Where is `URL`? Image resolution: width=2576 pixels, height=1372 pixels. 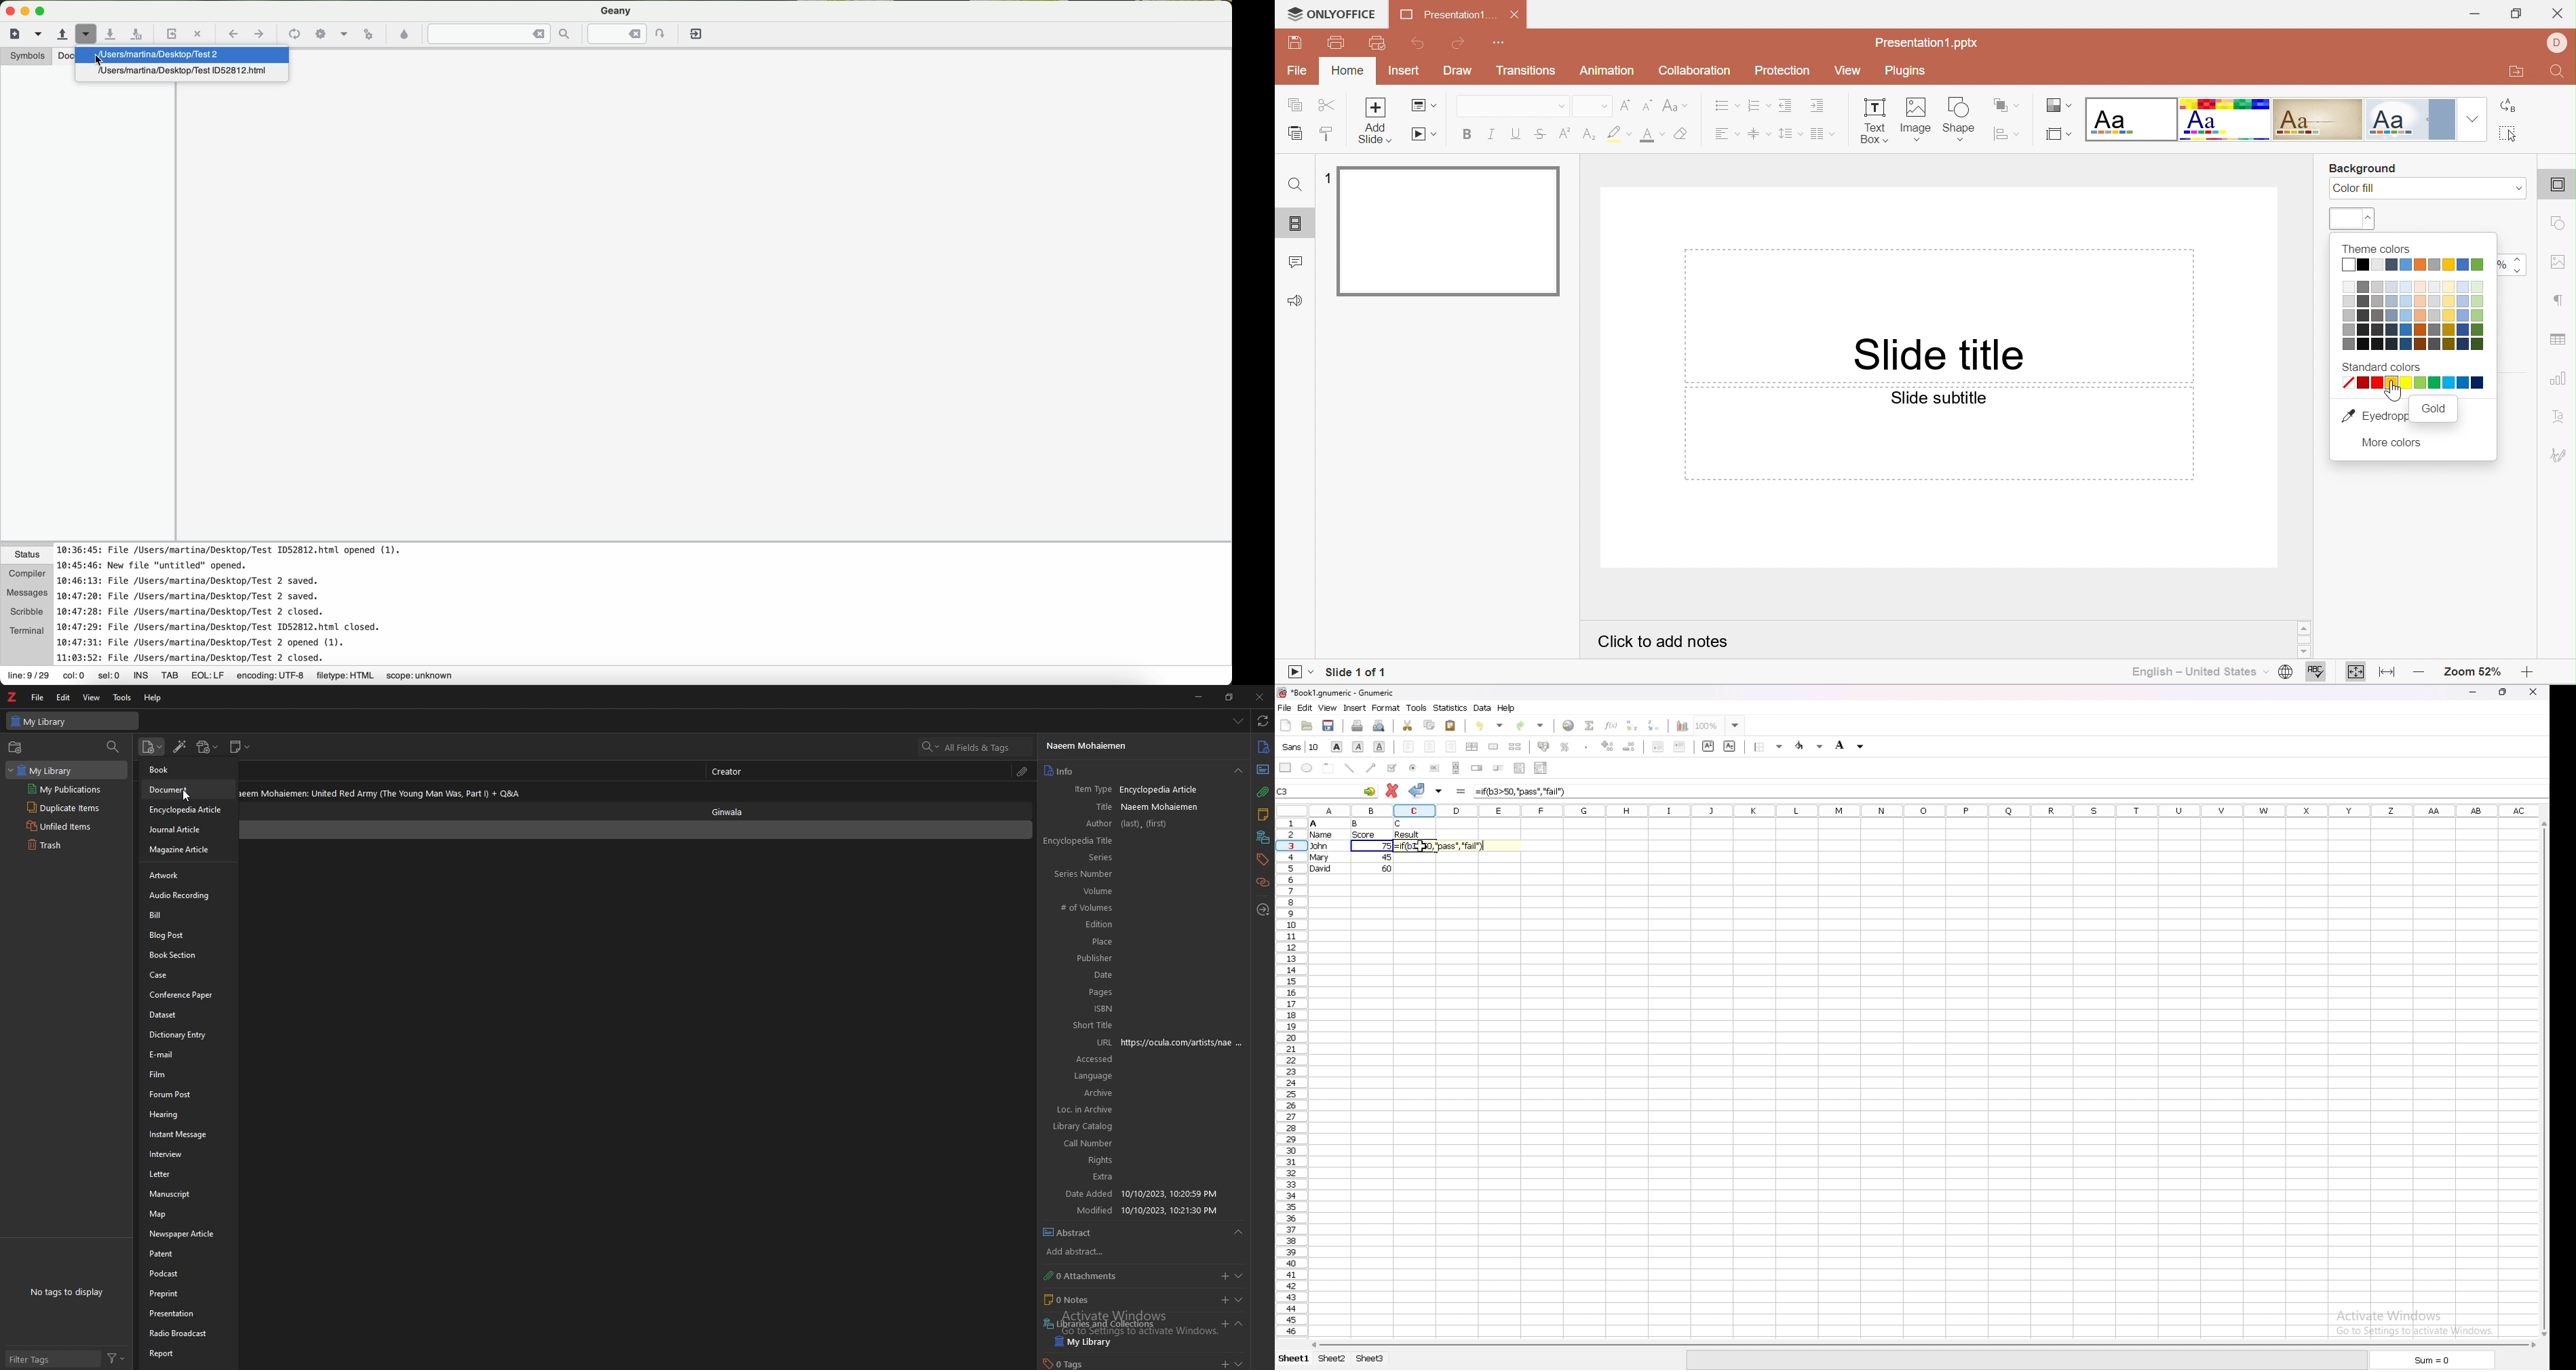
URL is located at coordinates (1079, 1042).